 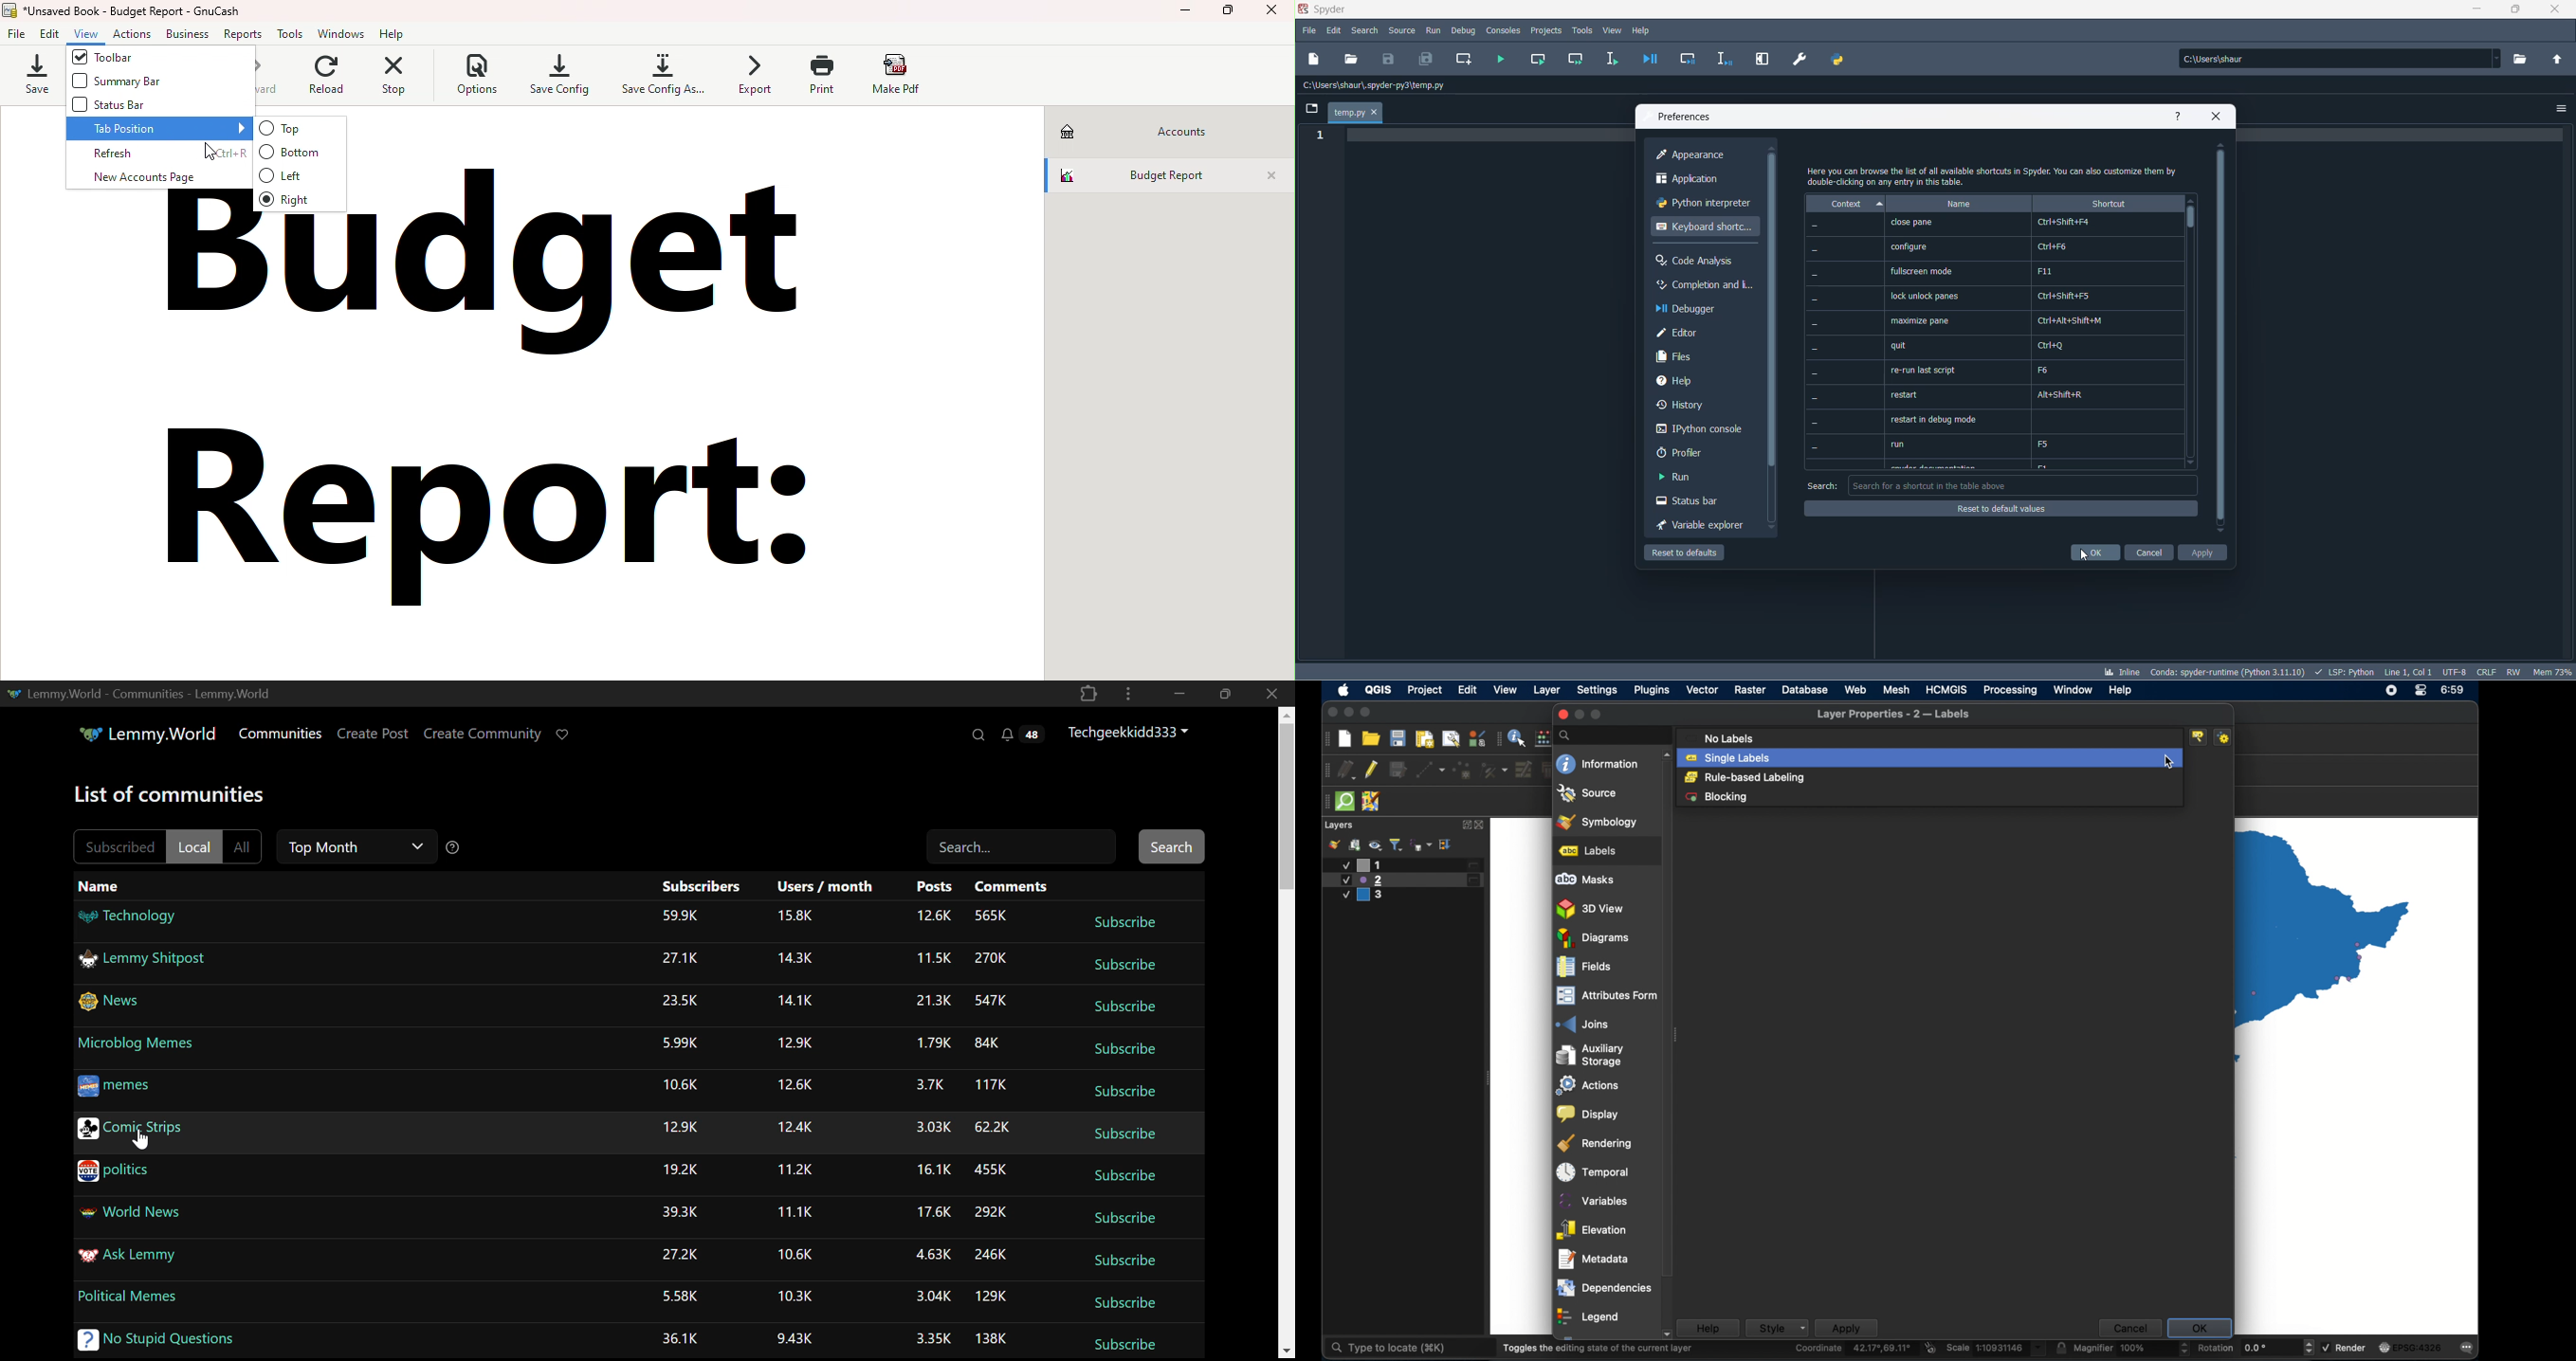 What do you see at coordinates (1545, 31) in the screenshot?
I see `projects` at bounding box center [1545, 31].